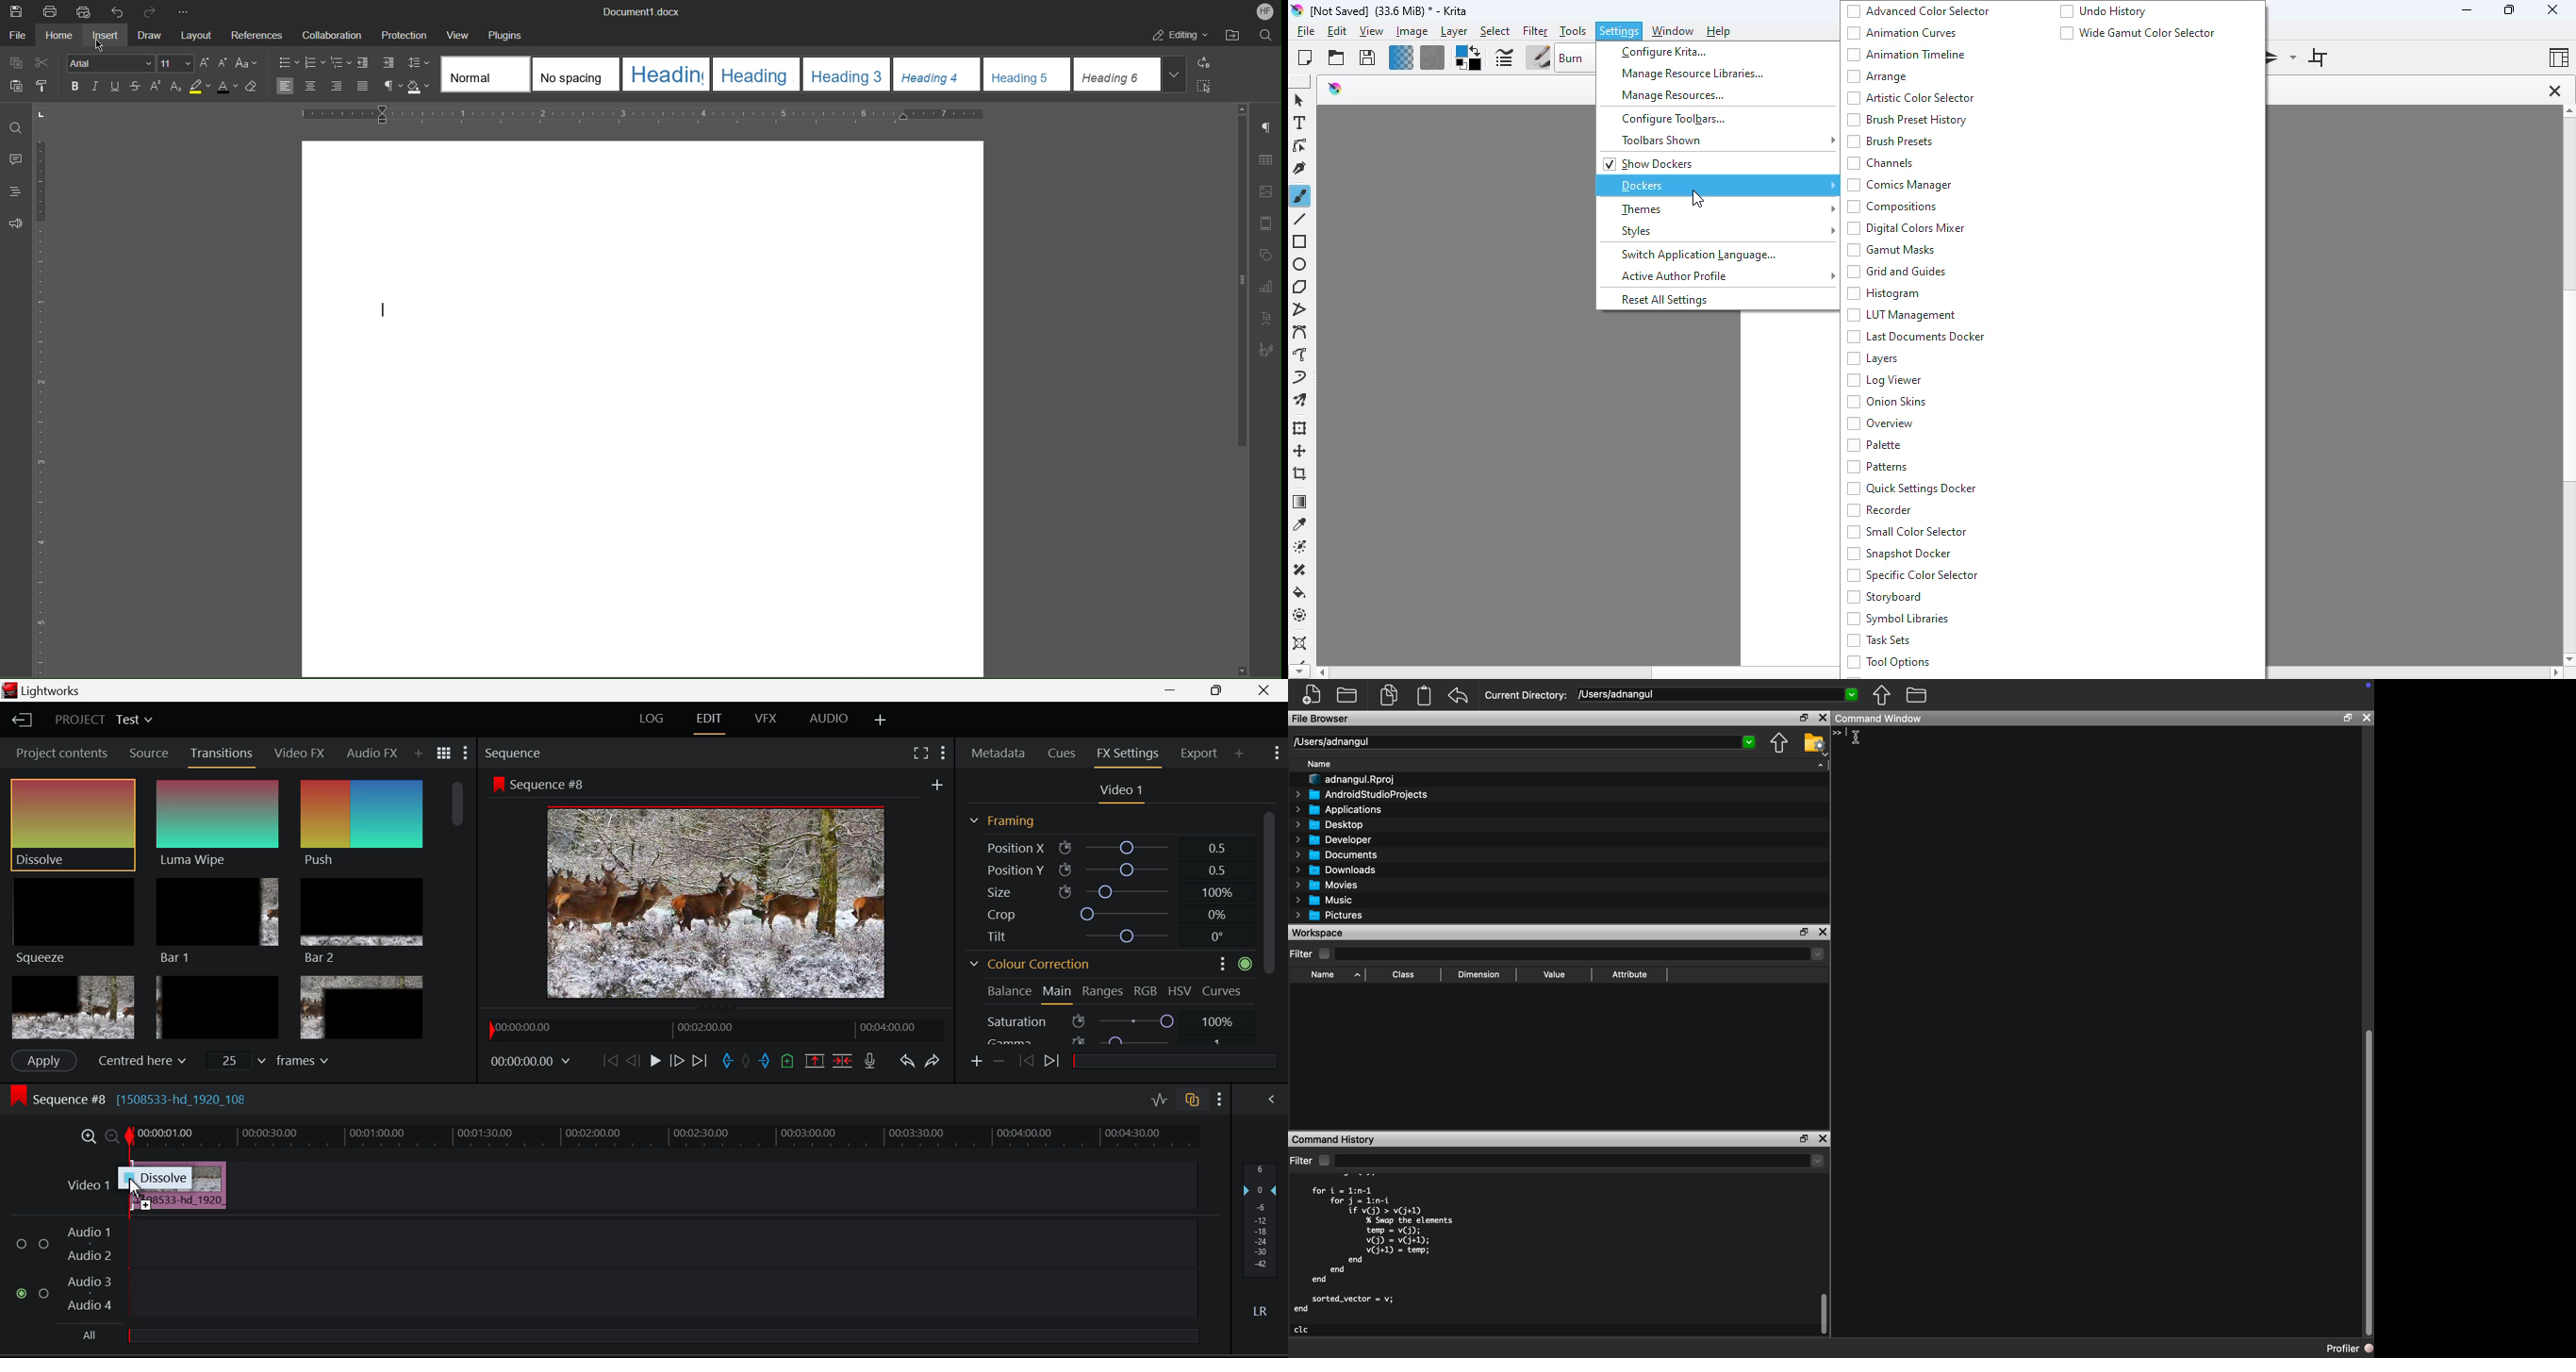 The width and height of the screenshot is (2576, 1372). Describe the element at coordinates (1302, 310) in the screenshot. I see `polyline tool` at that location.